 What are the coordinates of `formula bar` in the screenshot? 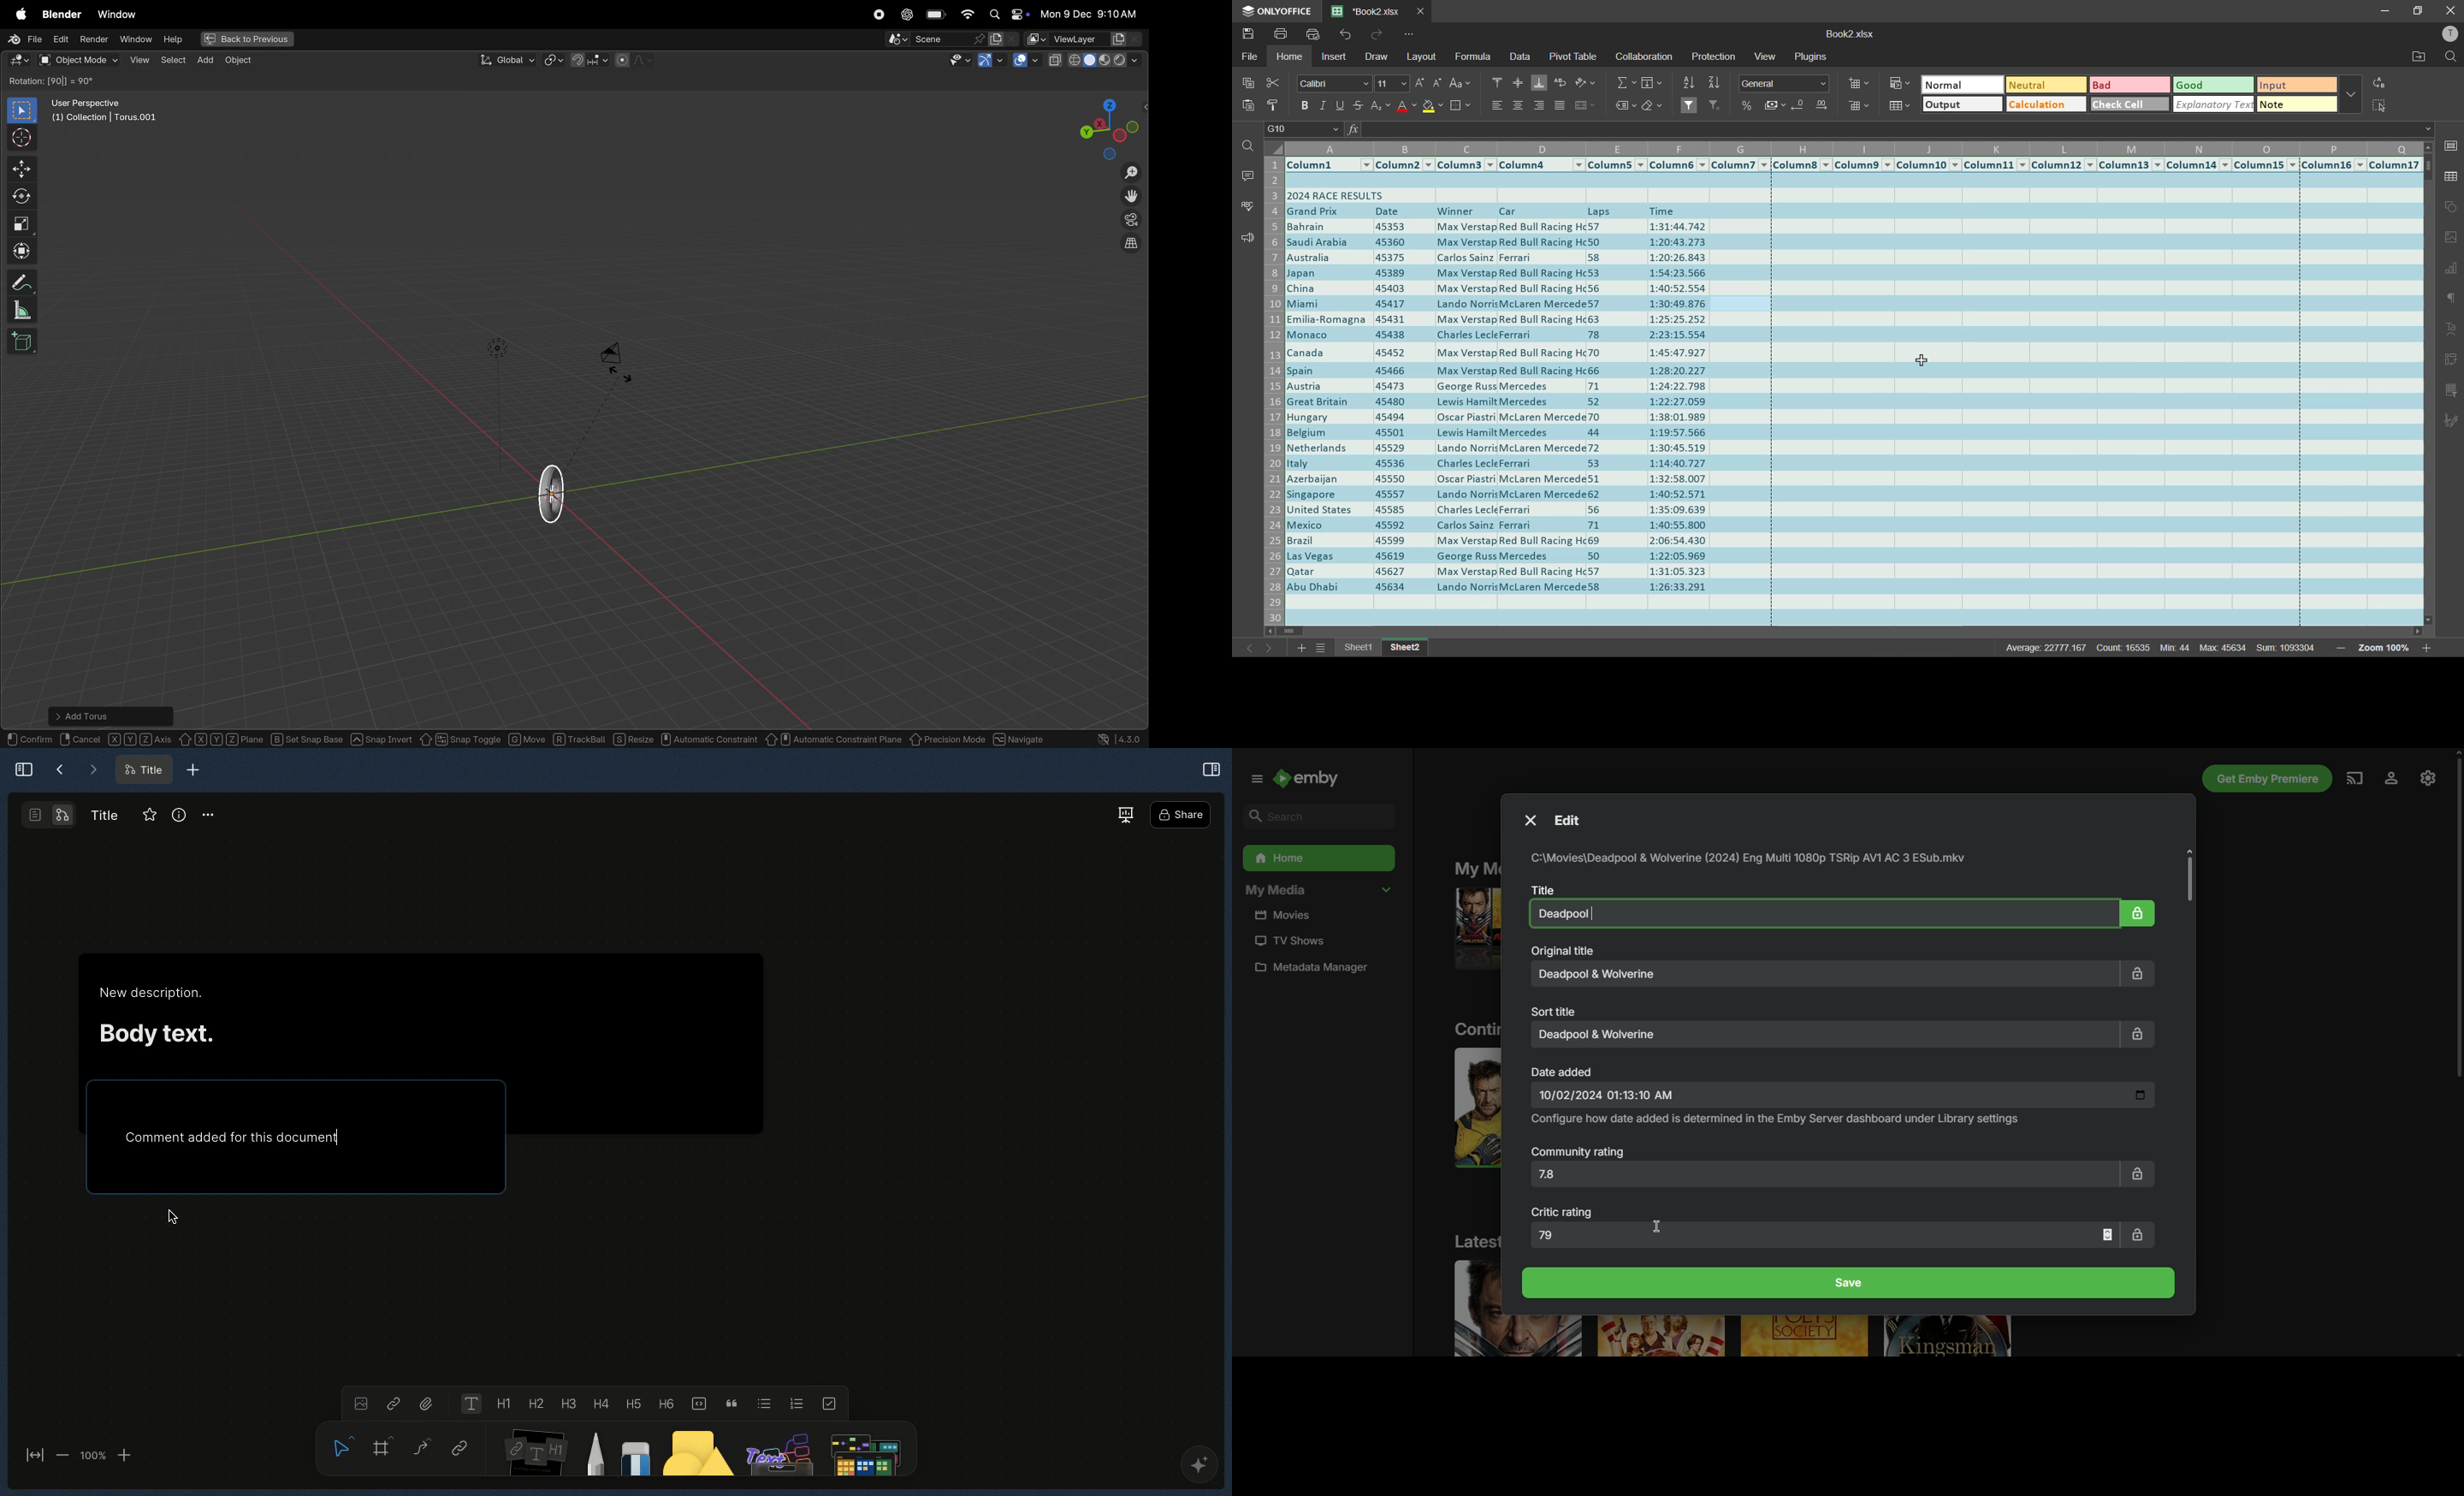 It's located at (1897, 131).